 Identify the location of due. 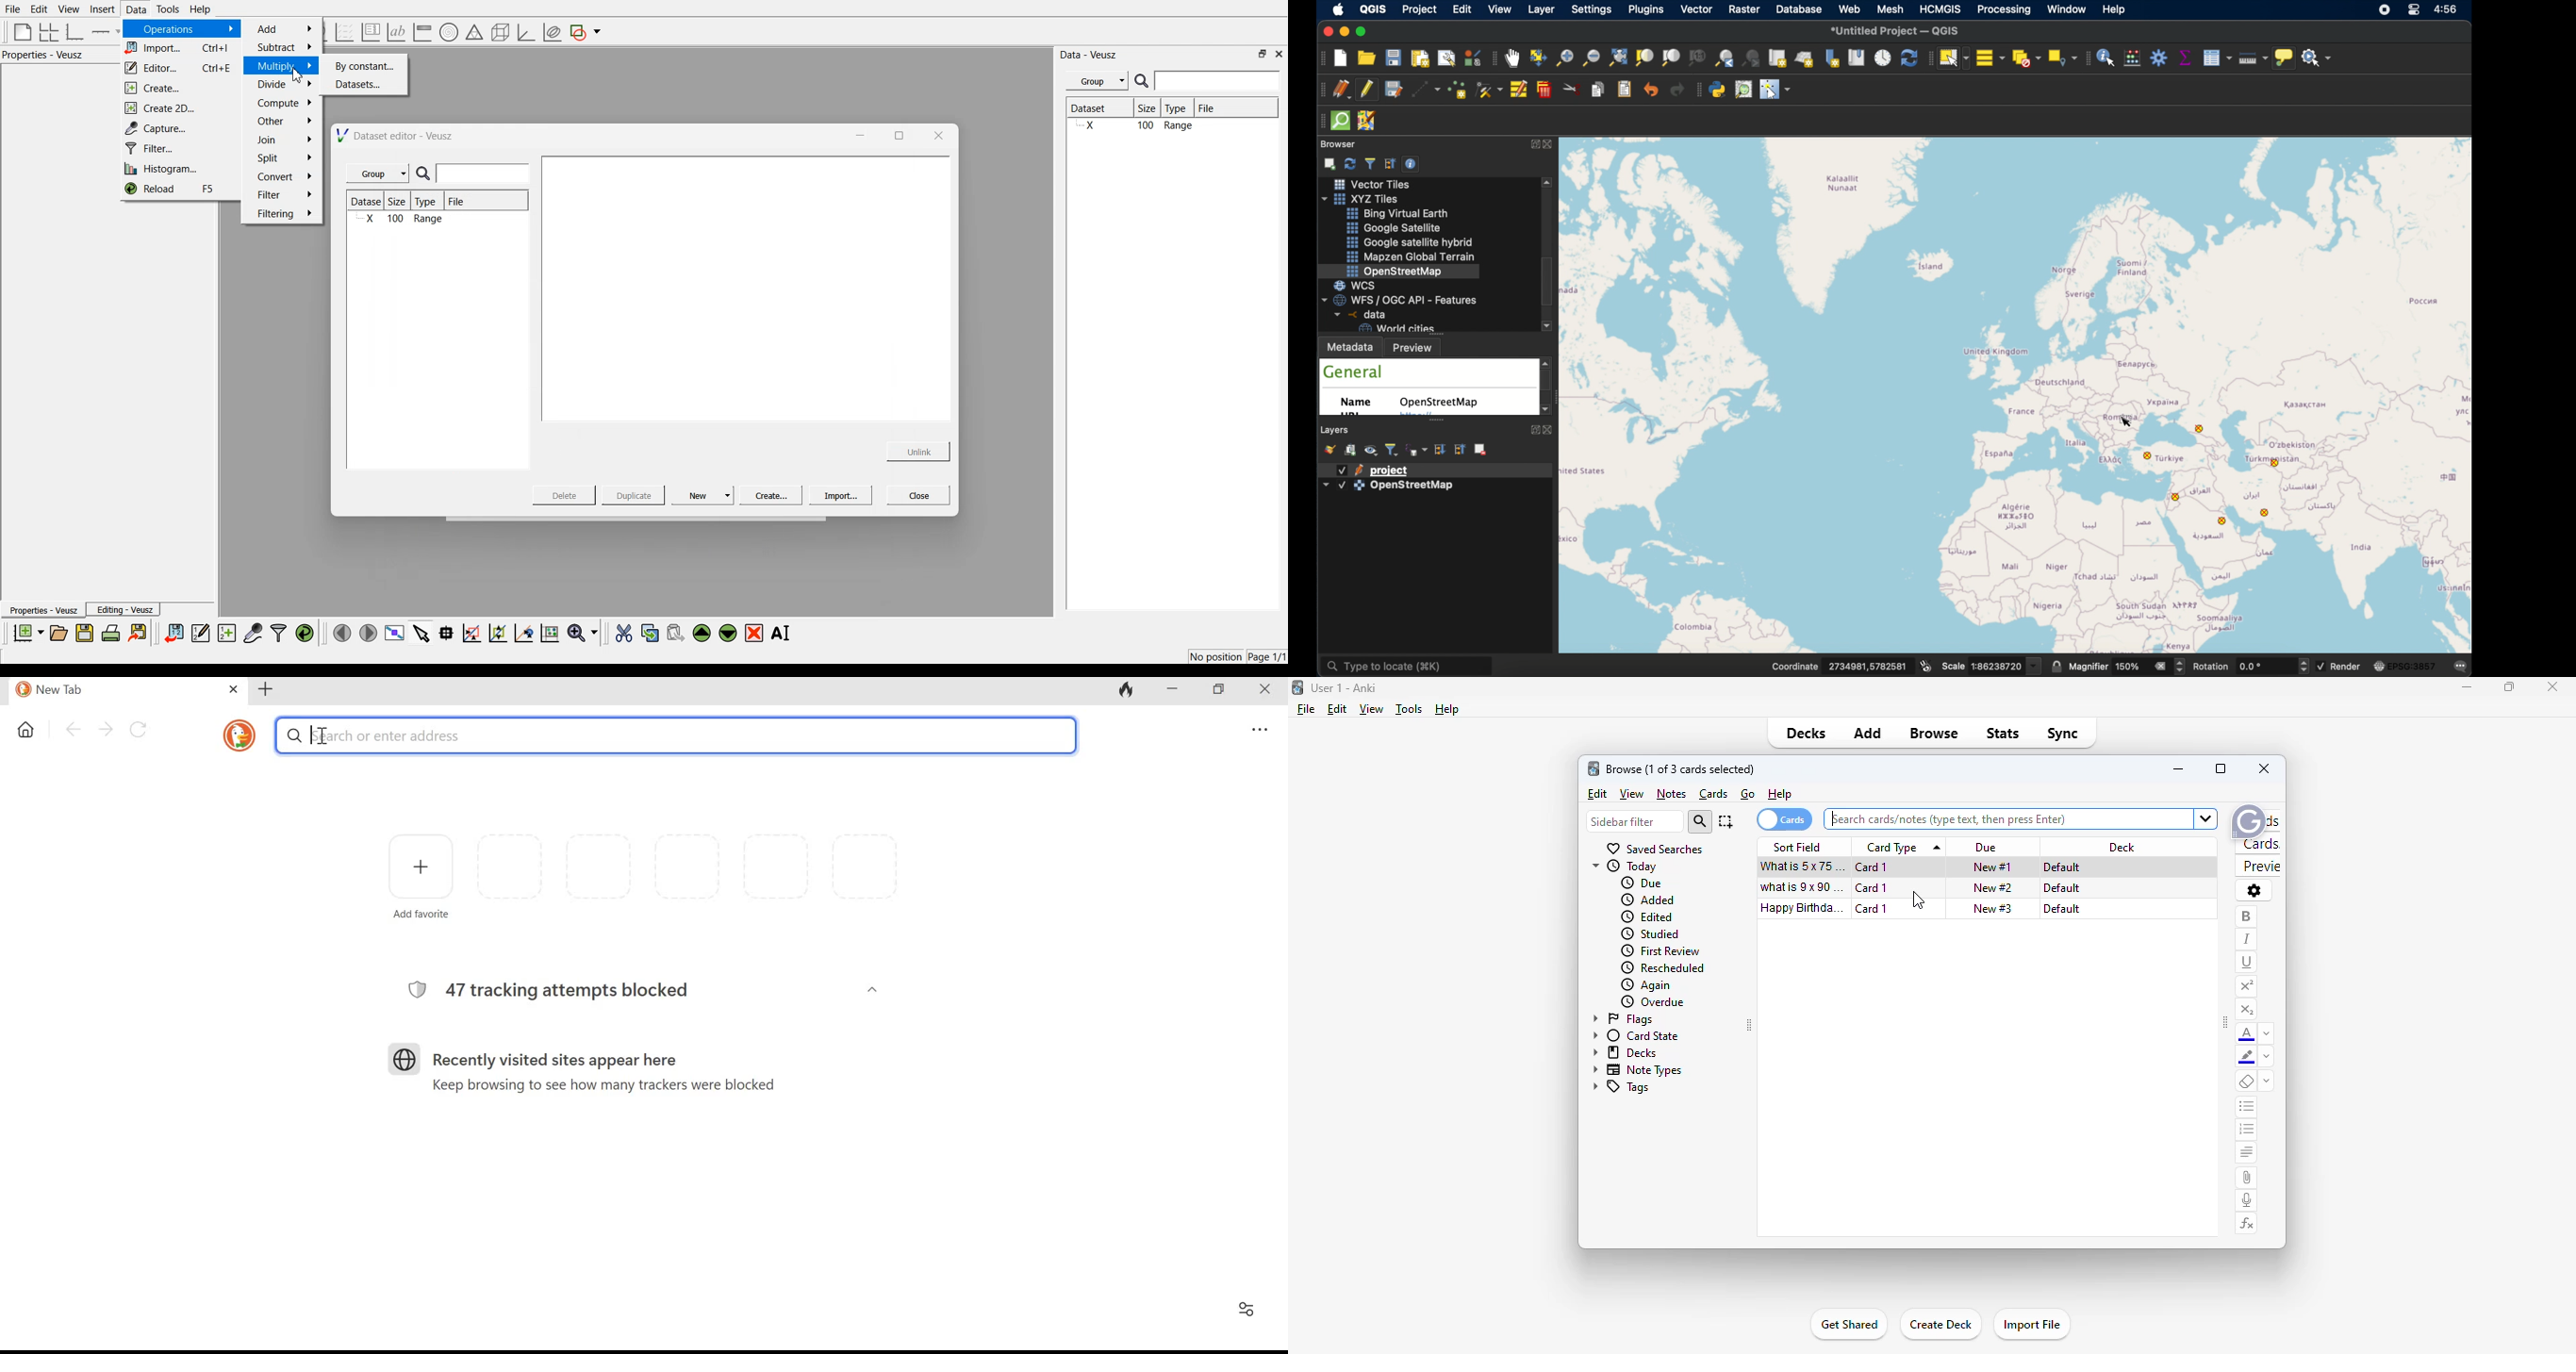
(1985, 848).